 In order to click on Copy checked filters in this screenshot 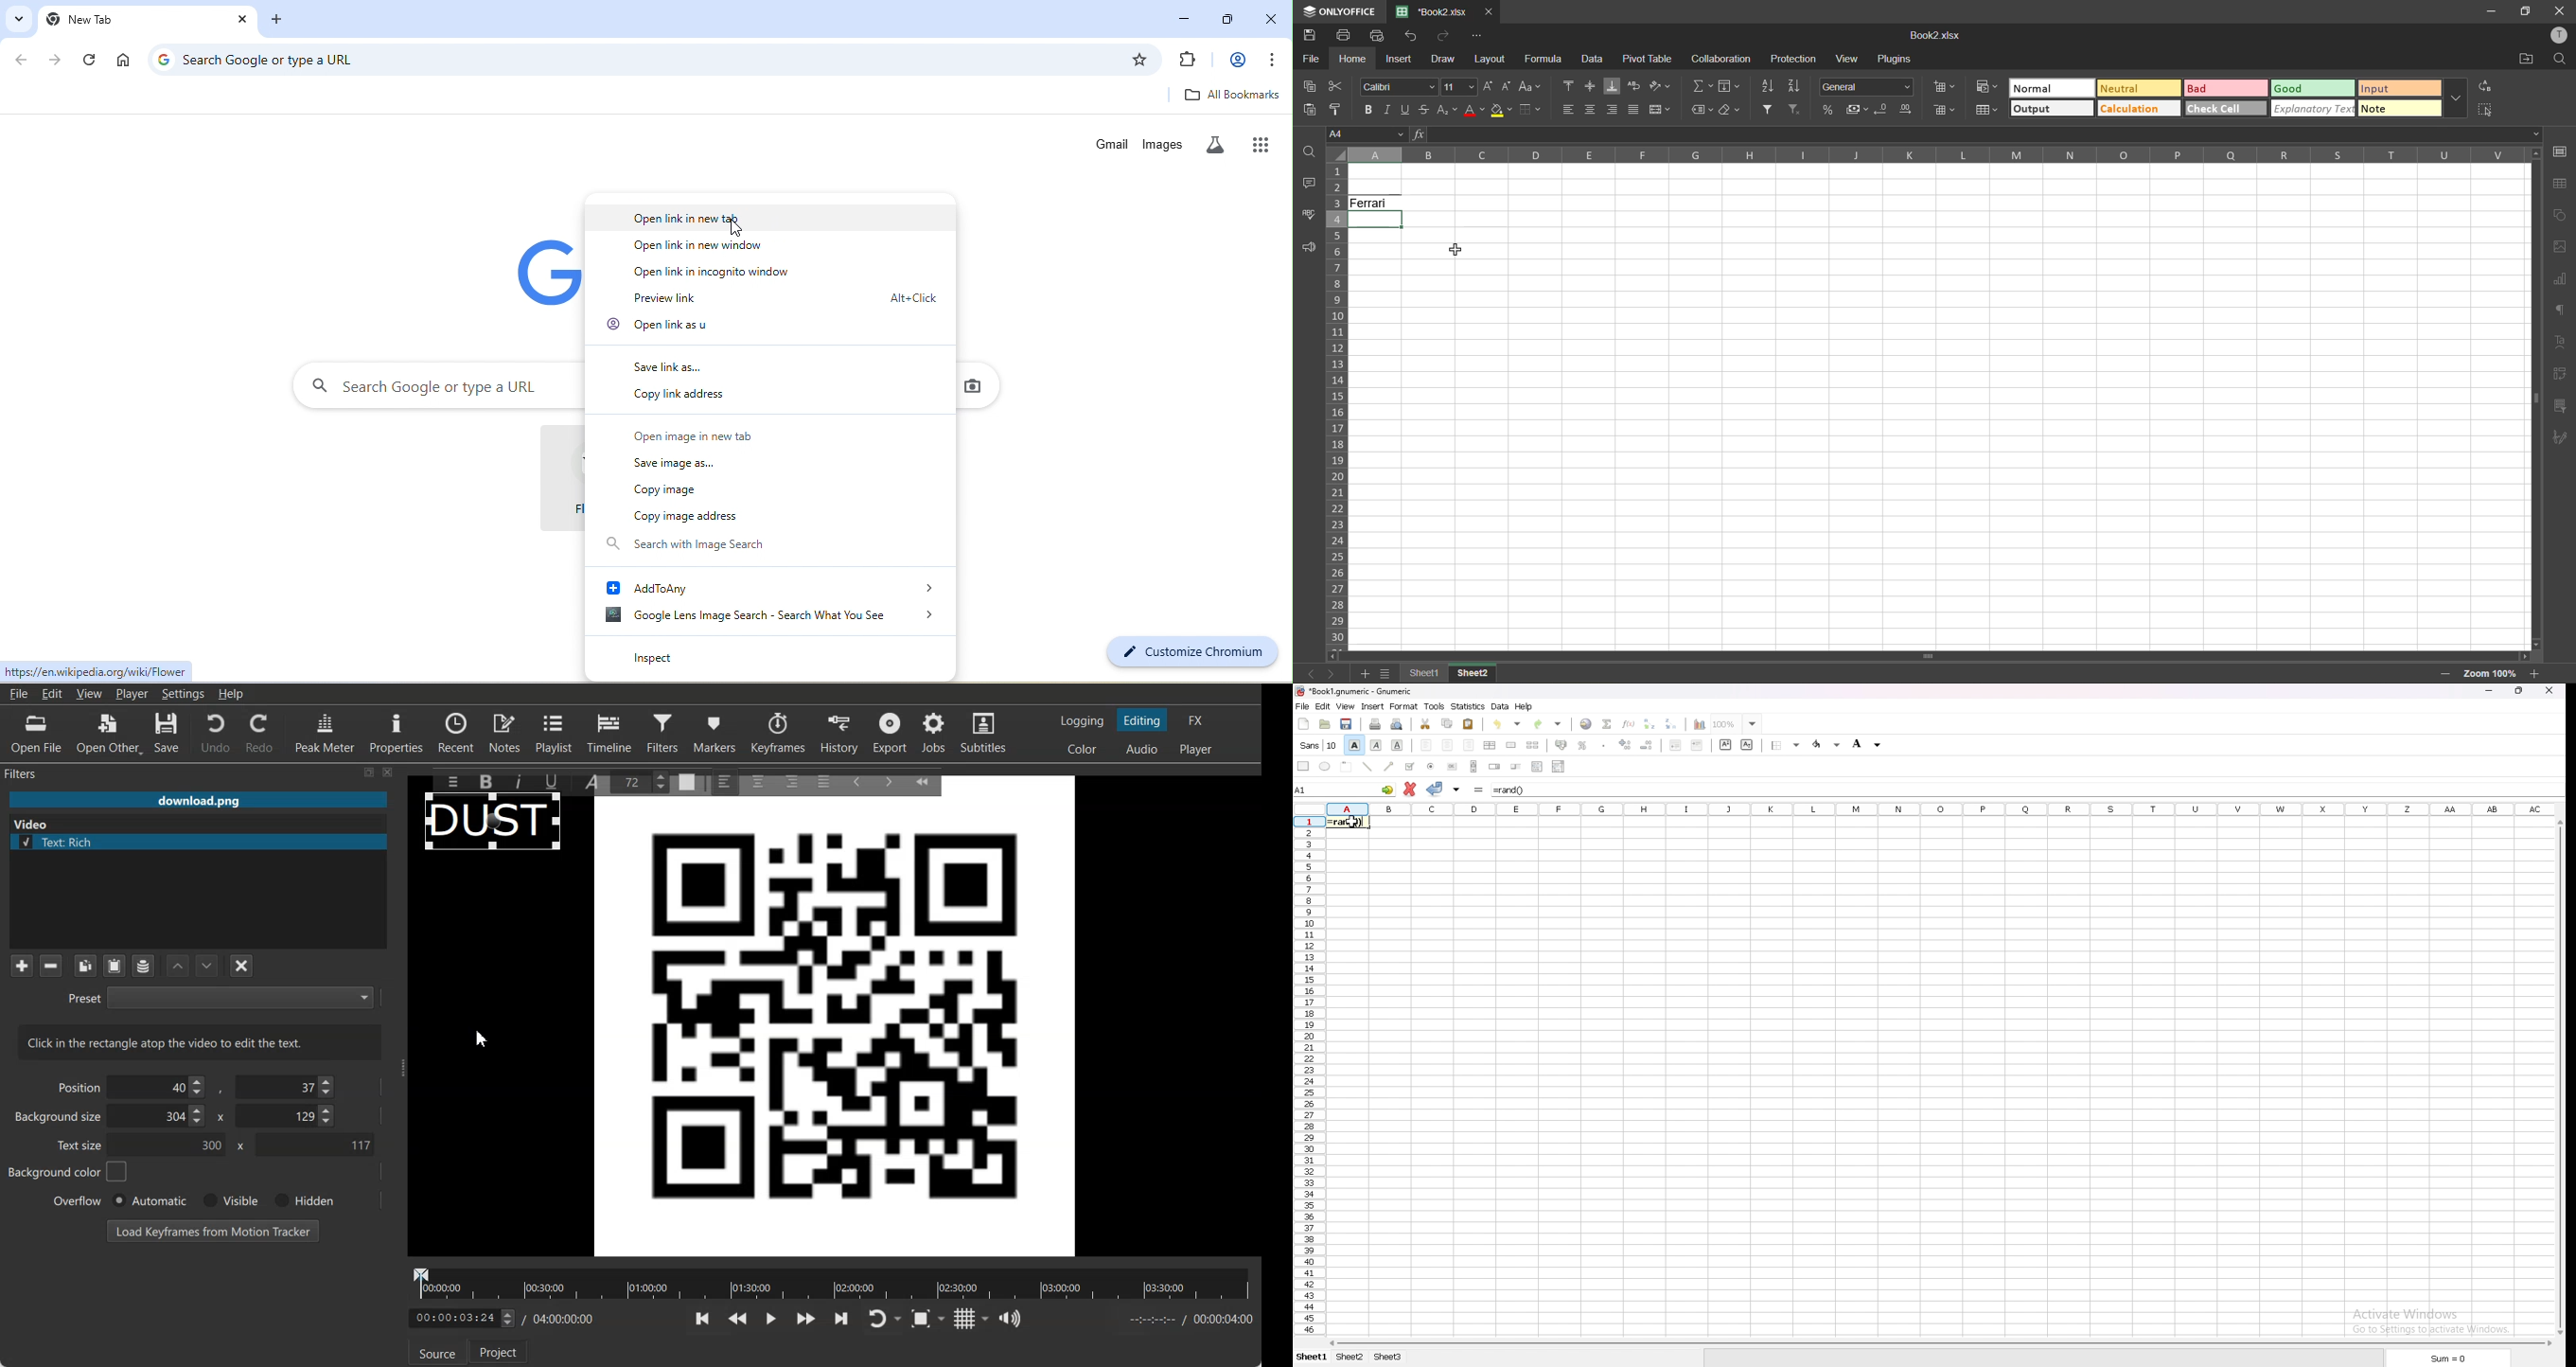, I will do `click(85, 966)`.